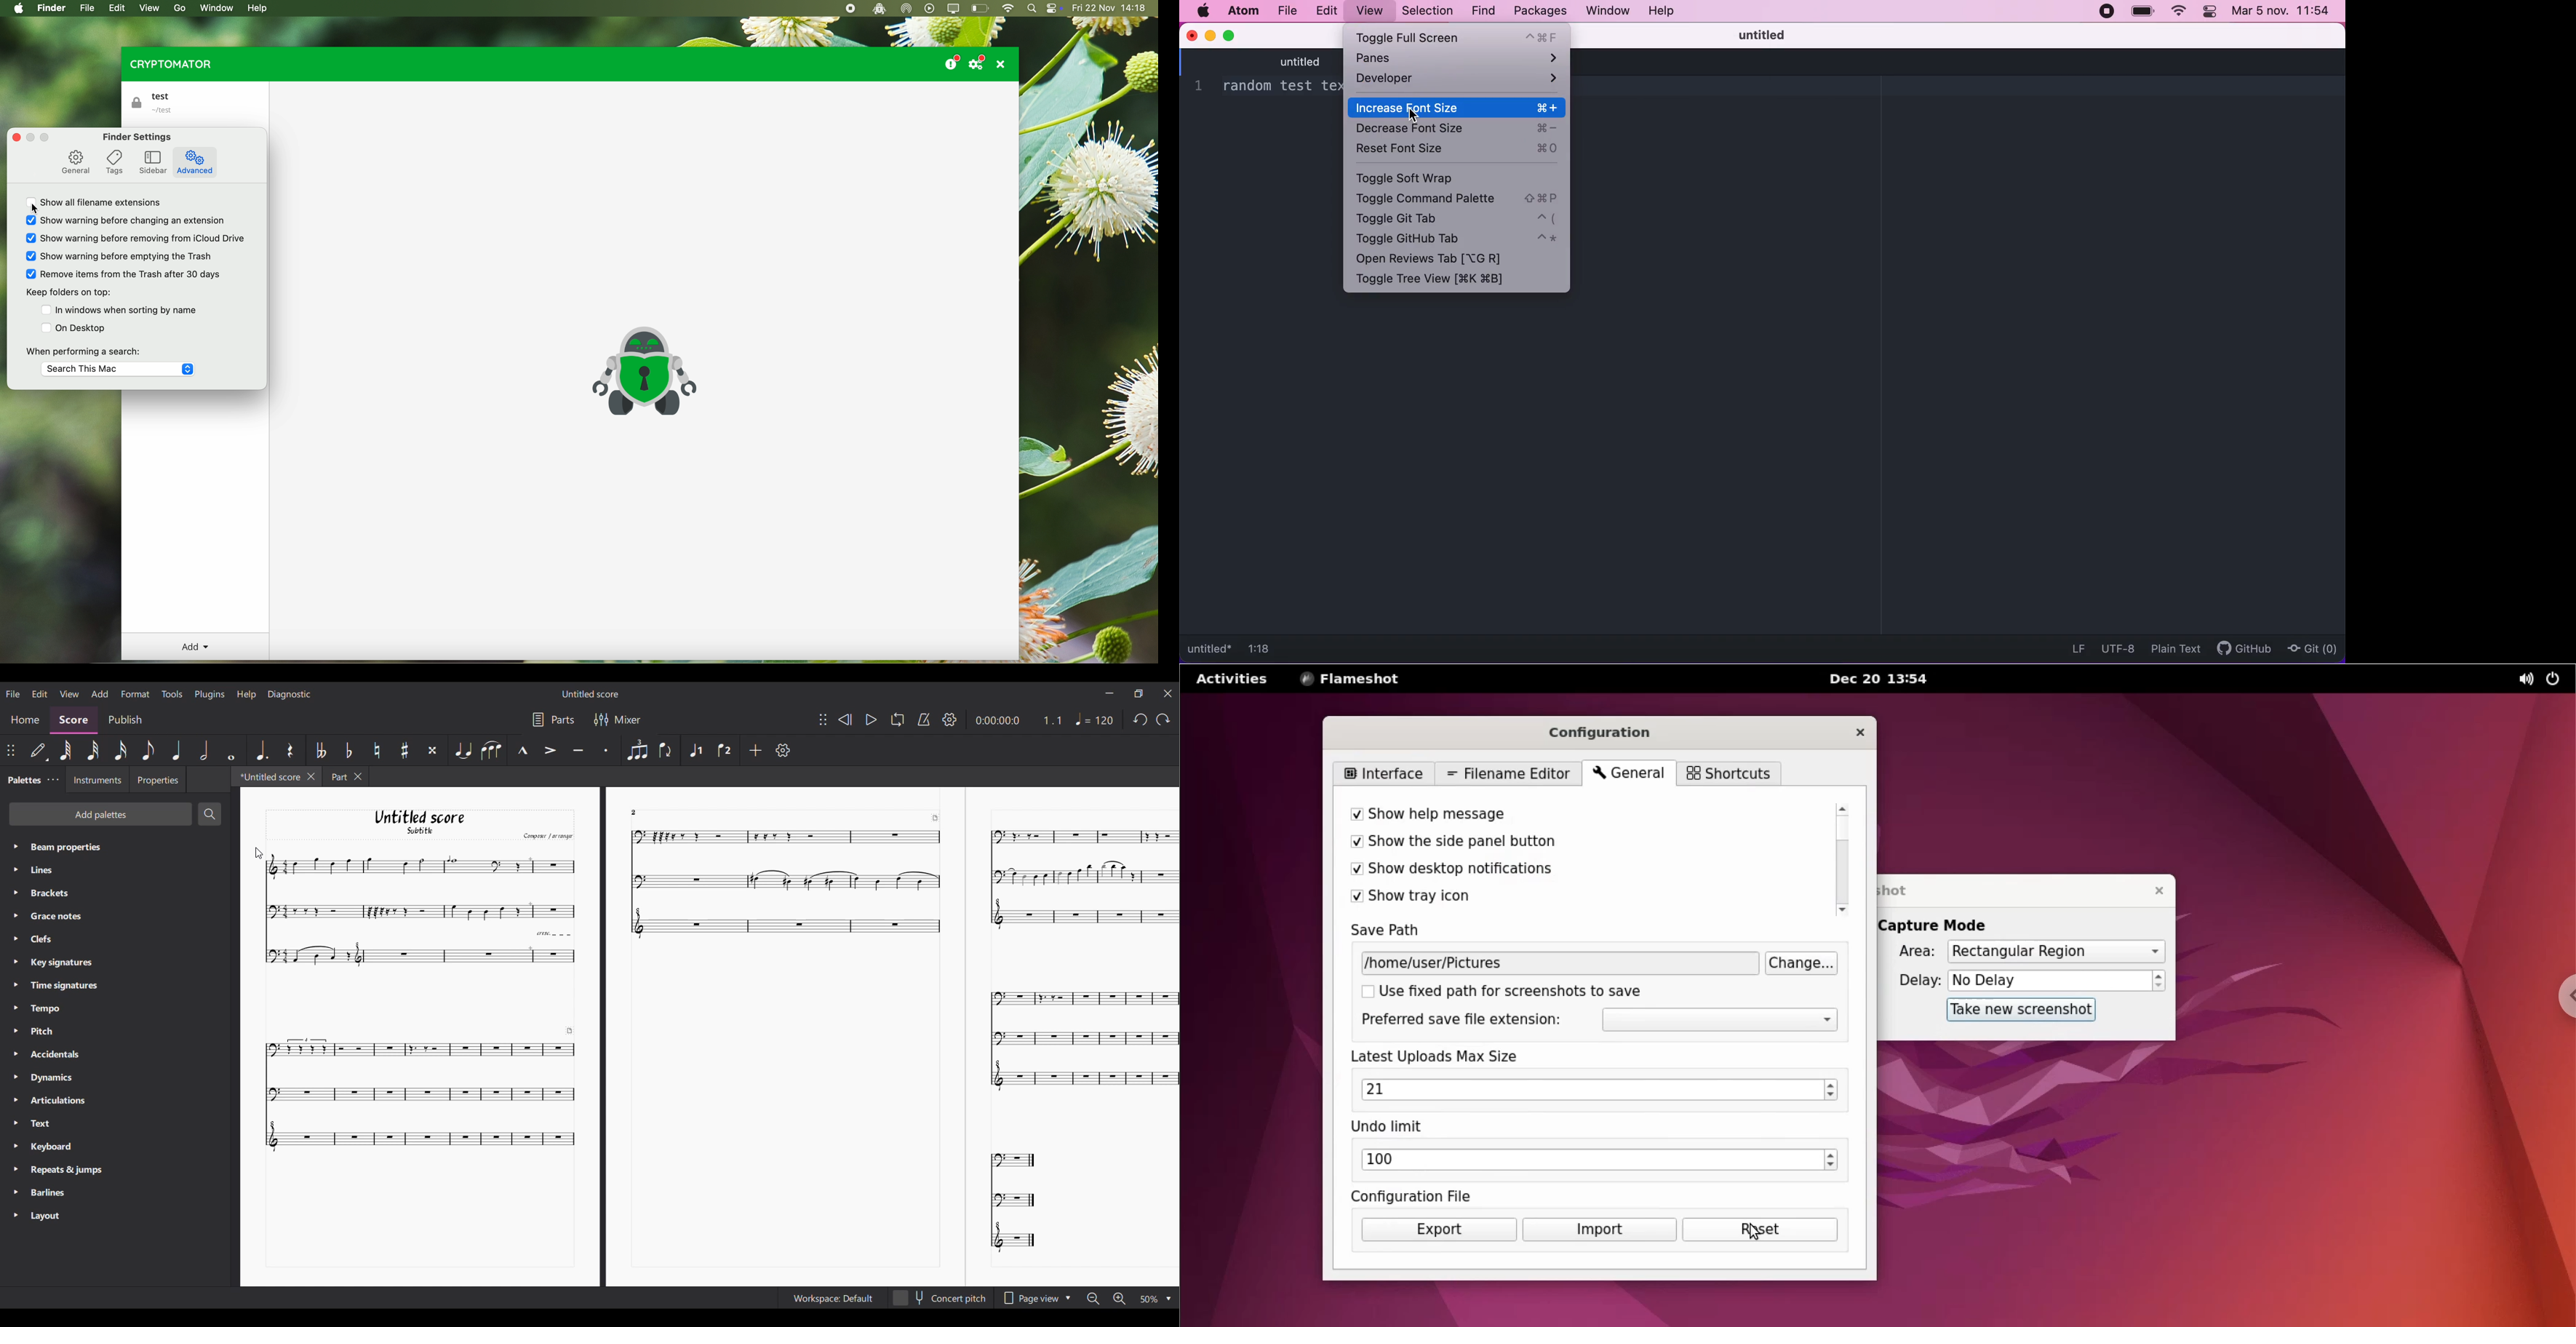  Describe the element at coordinates (360, 777) in the screenshot. I see `Close` at that location.